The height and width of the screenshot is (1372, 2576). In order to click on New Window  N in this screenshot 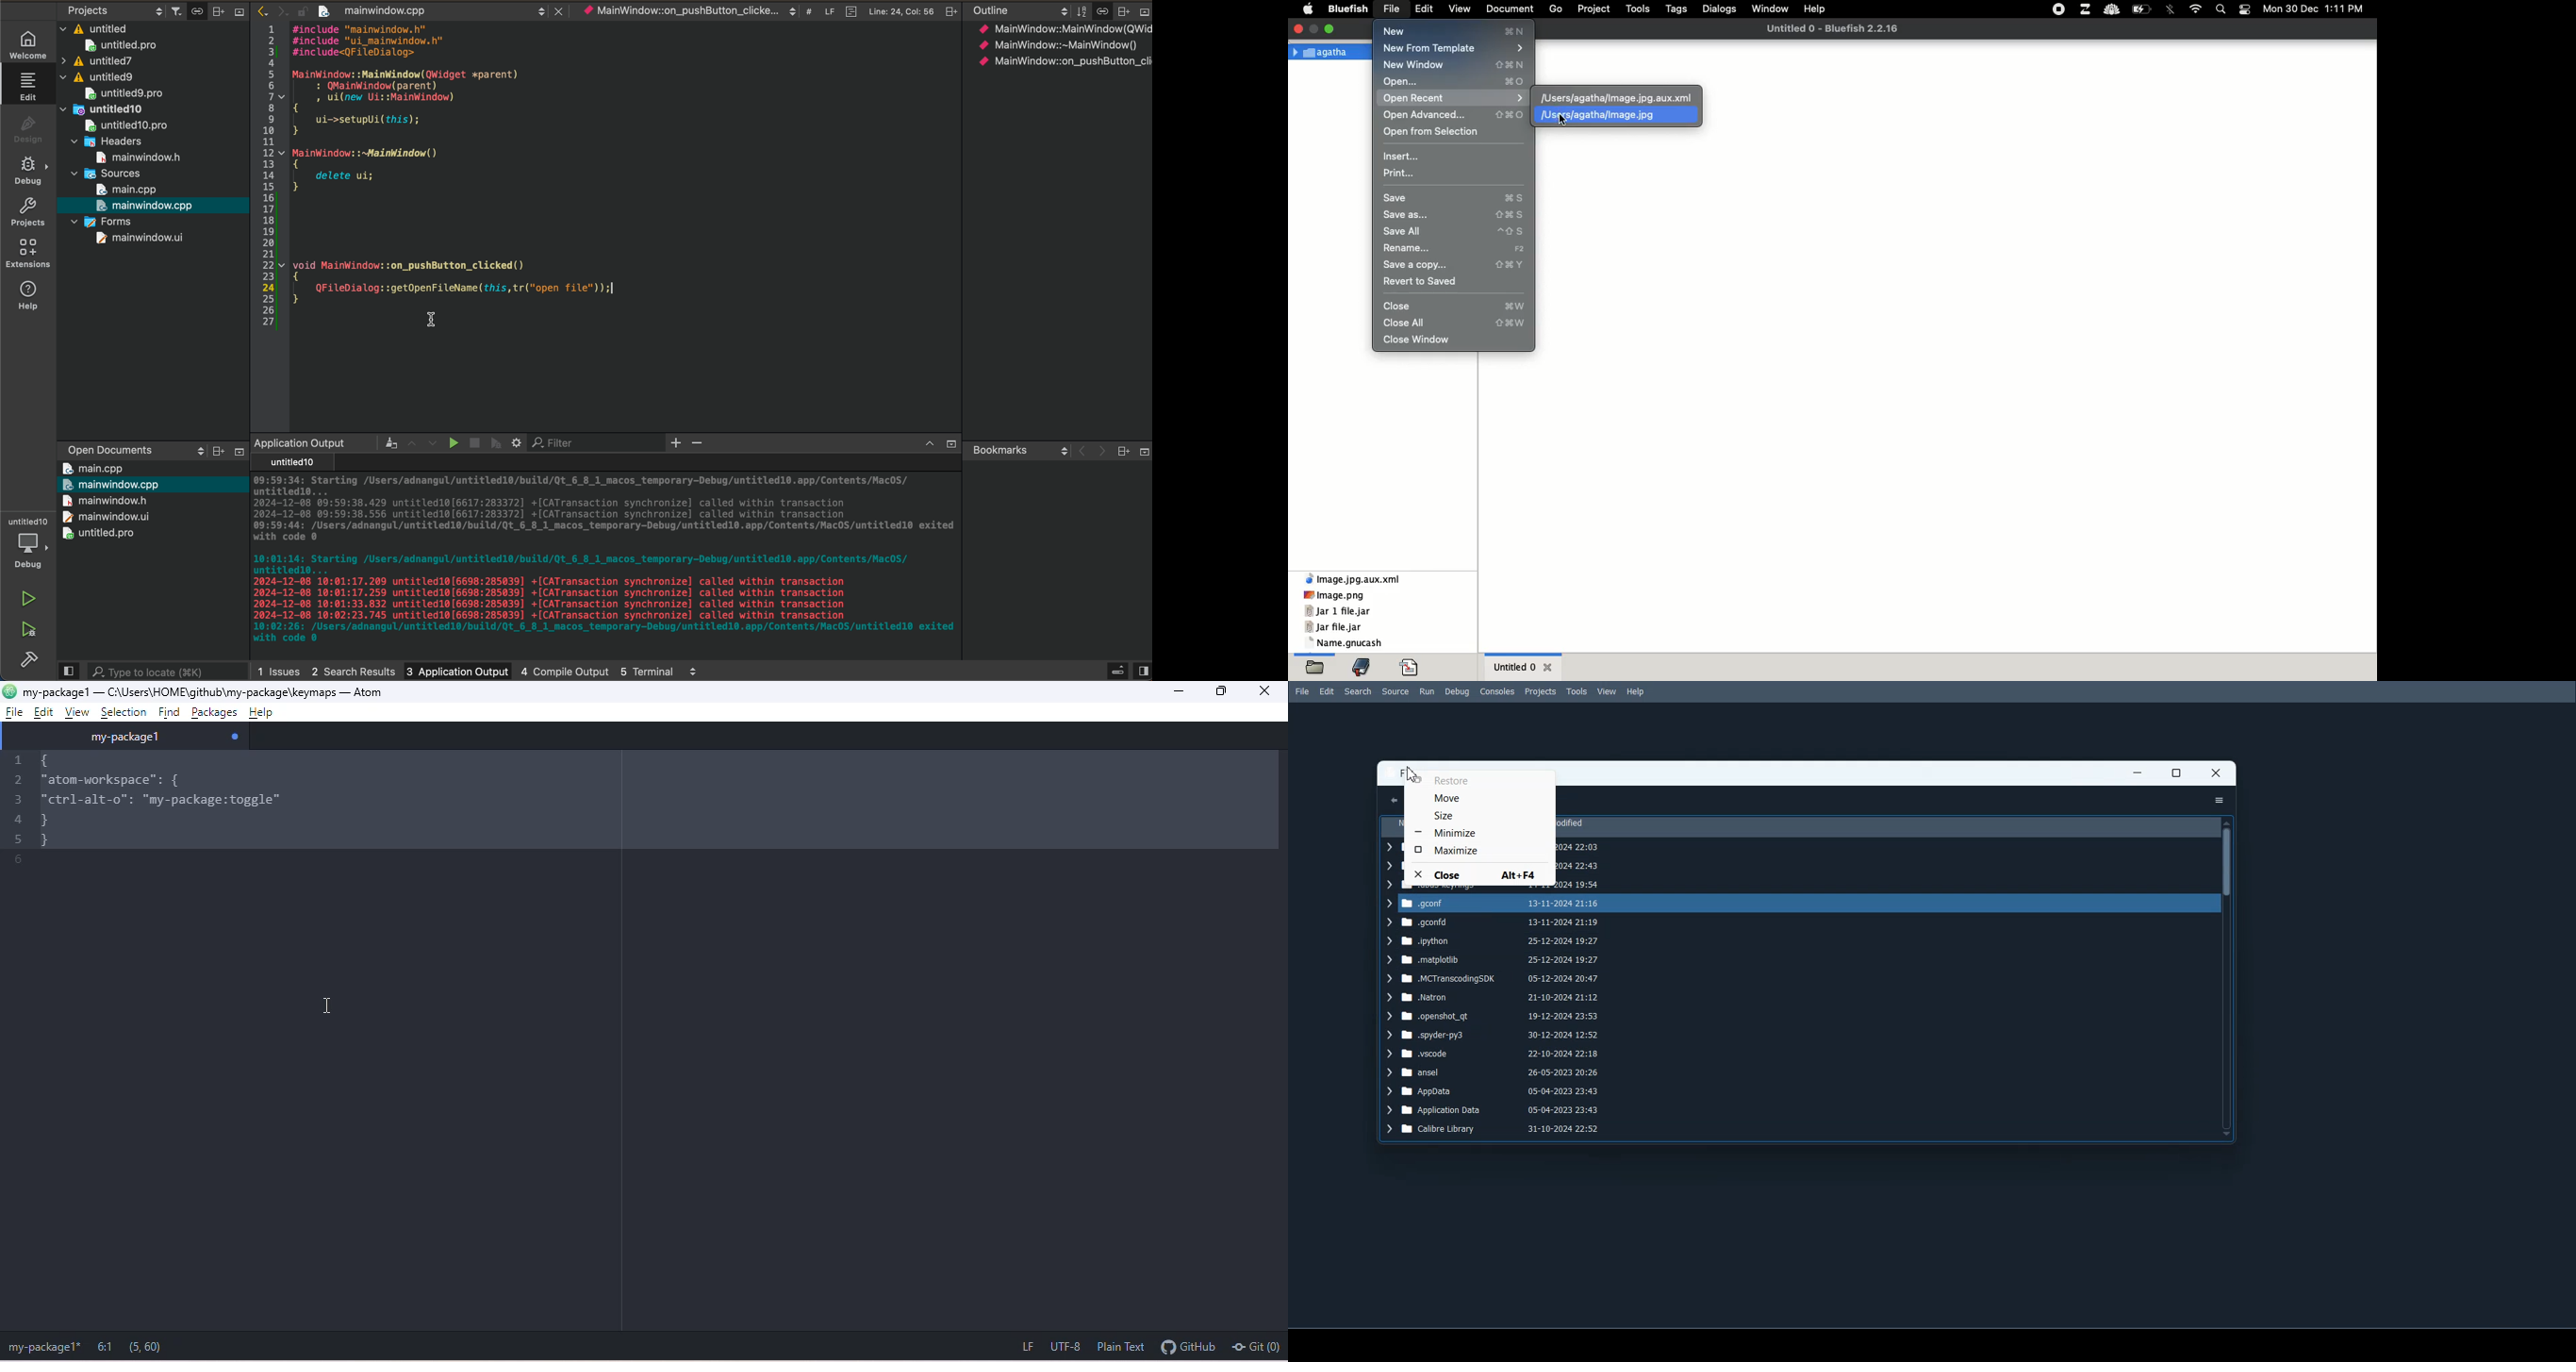, I will do `click(1454, 65)`.